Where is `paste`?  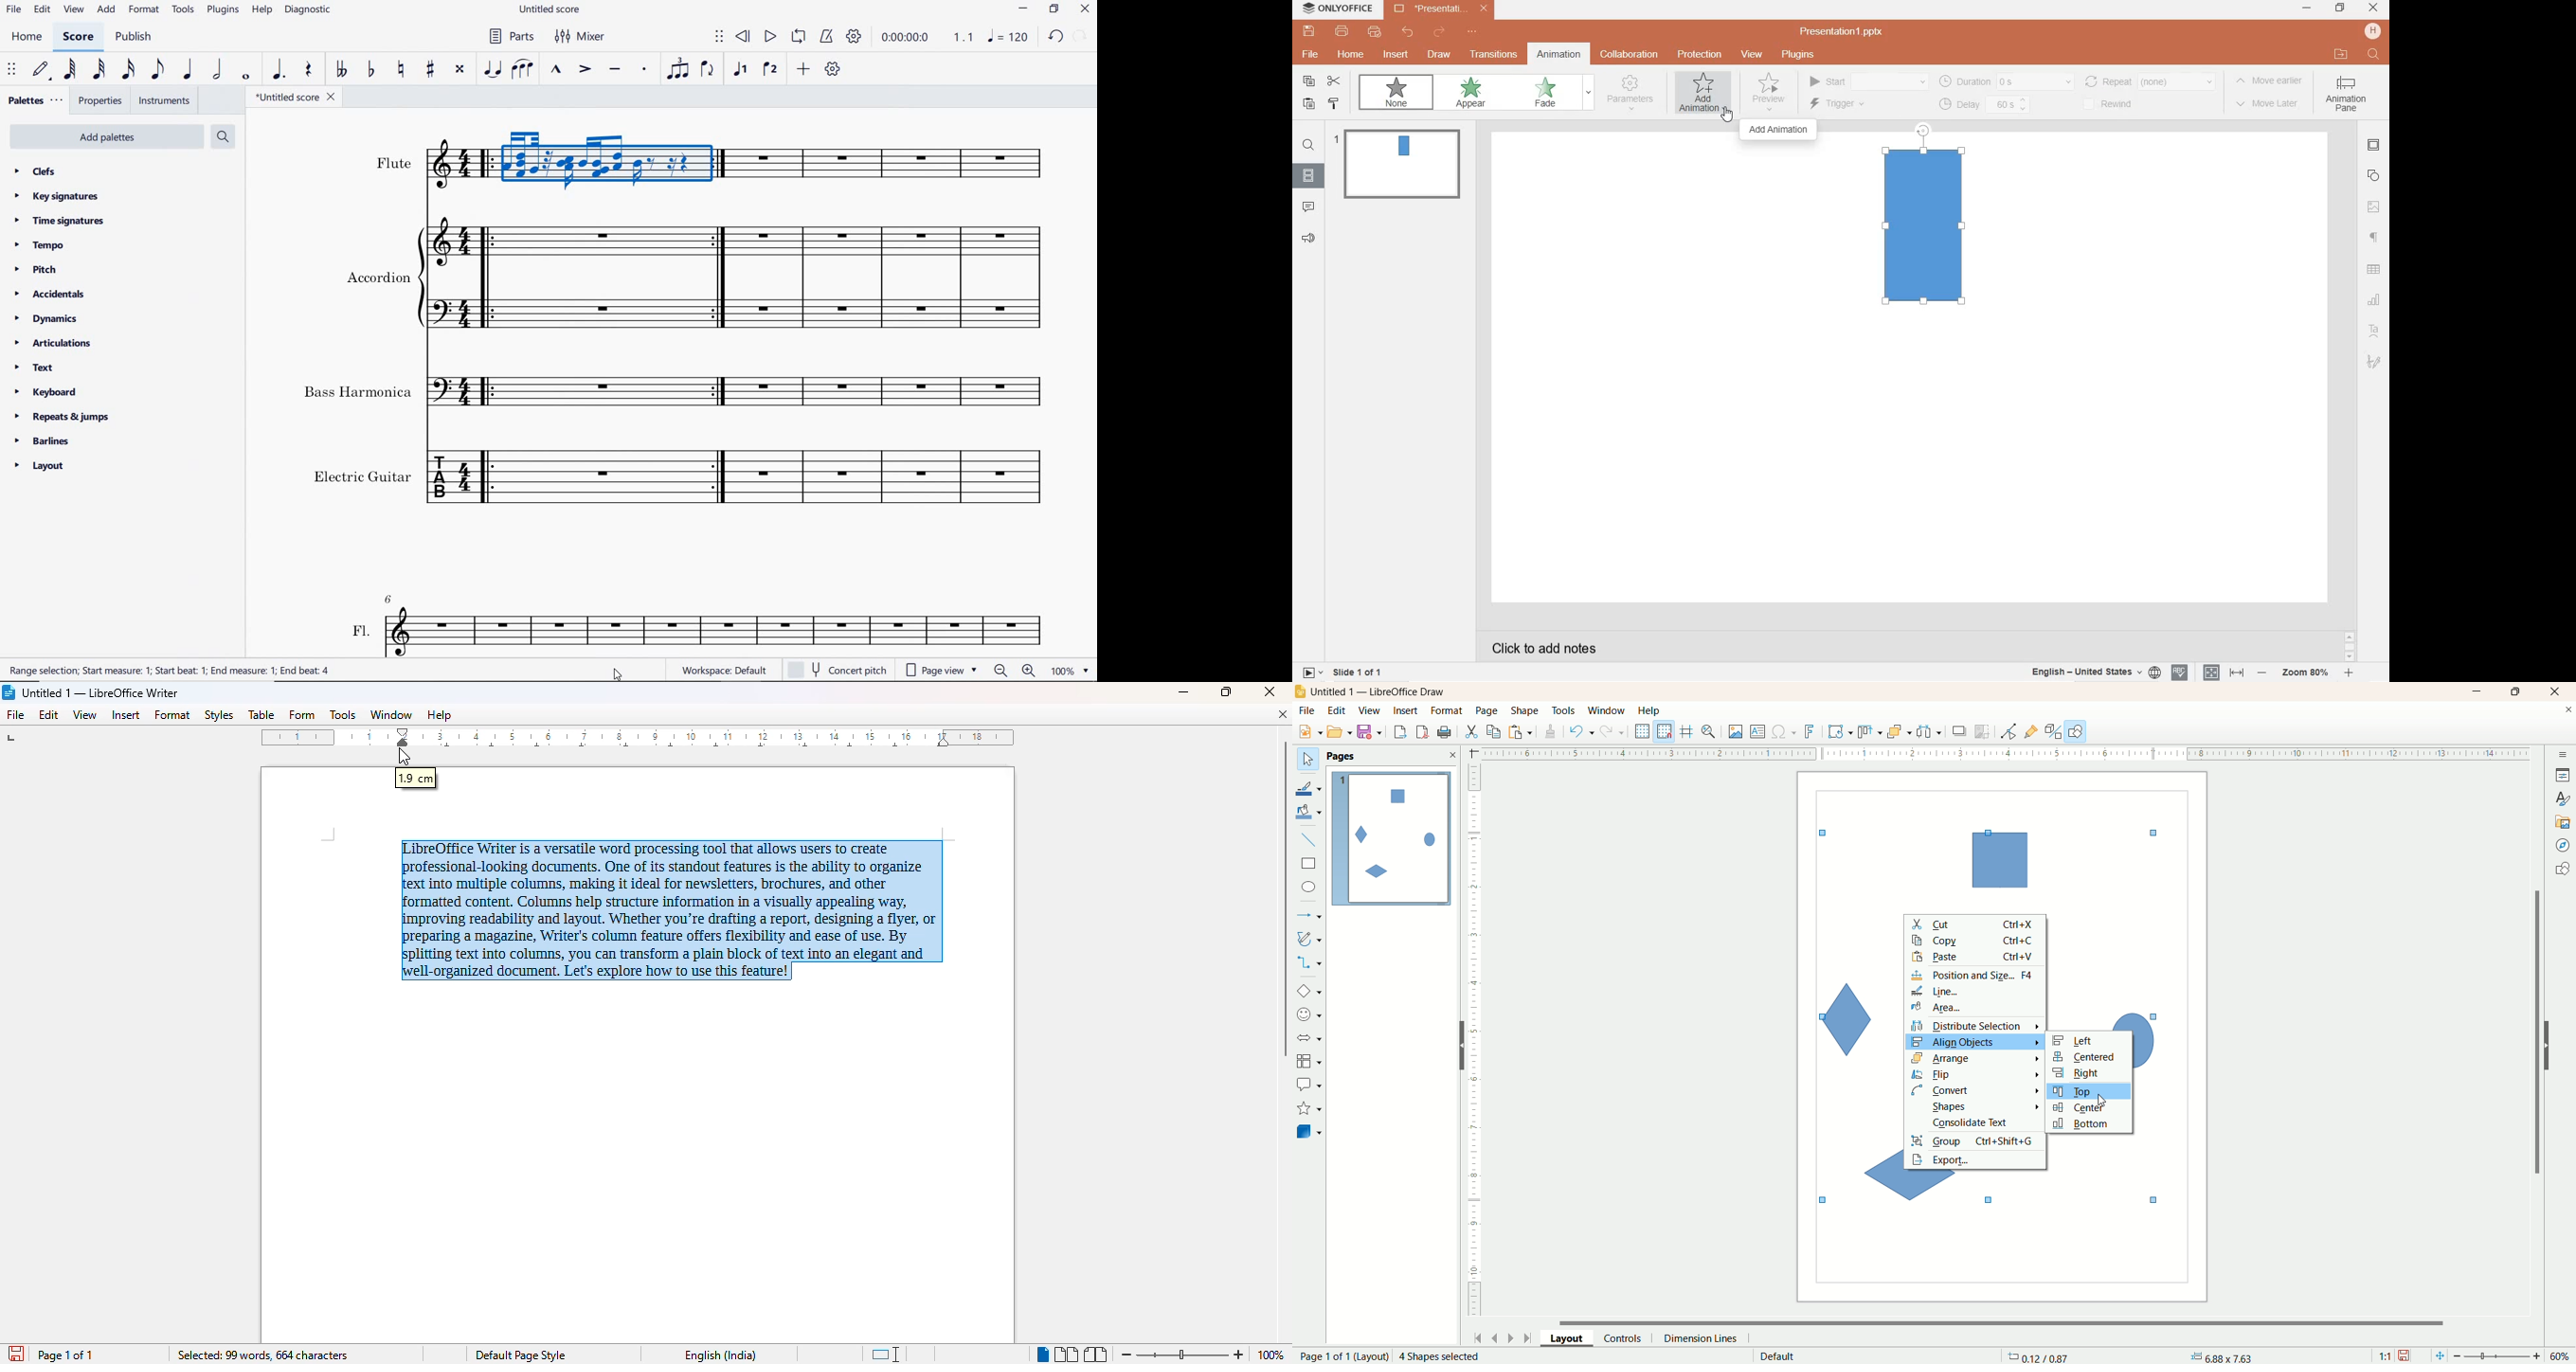
paste is located at coordinates (1976, 956).